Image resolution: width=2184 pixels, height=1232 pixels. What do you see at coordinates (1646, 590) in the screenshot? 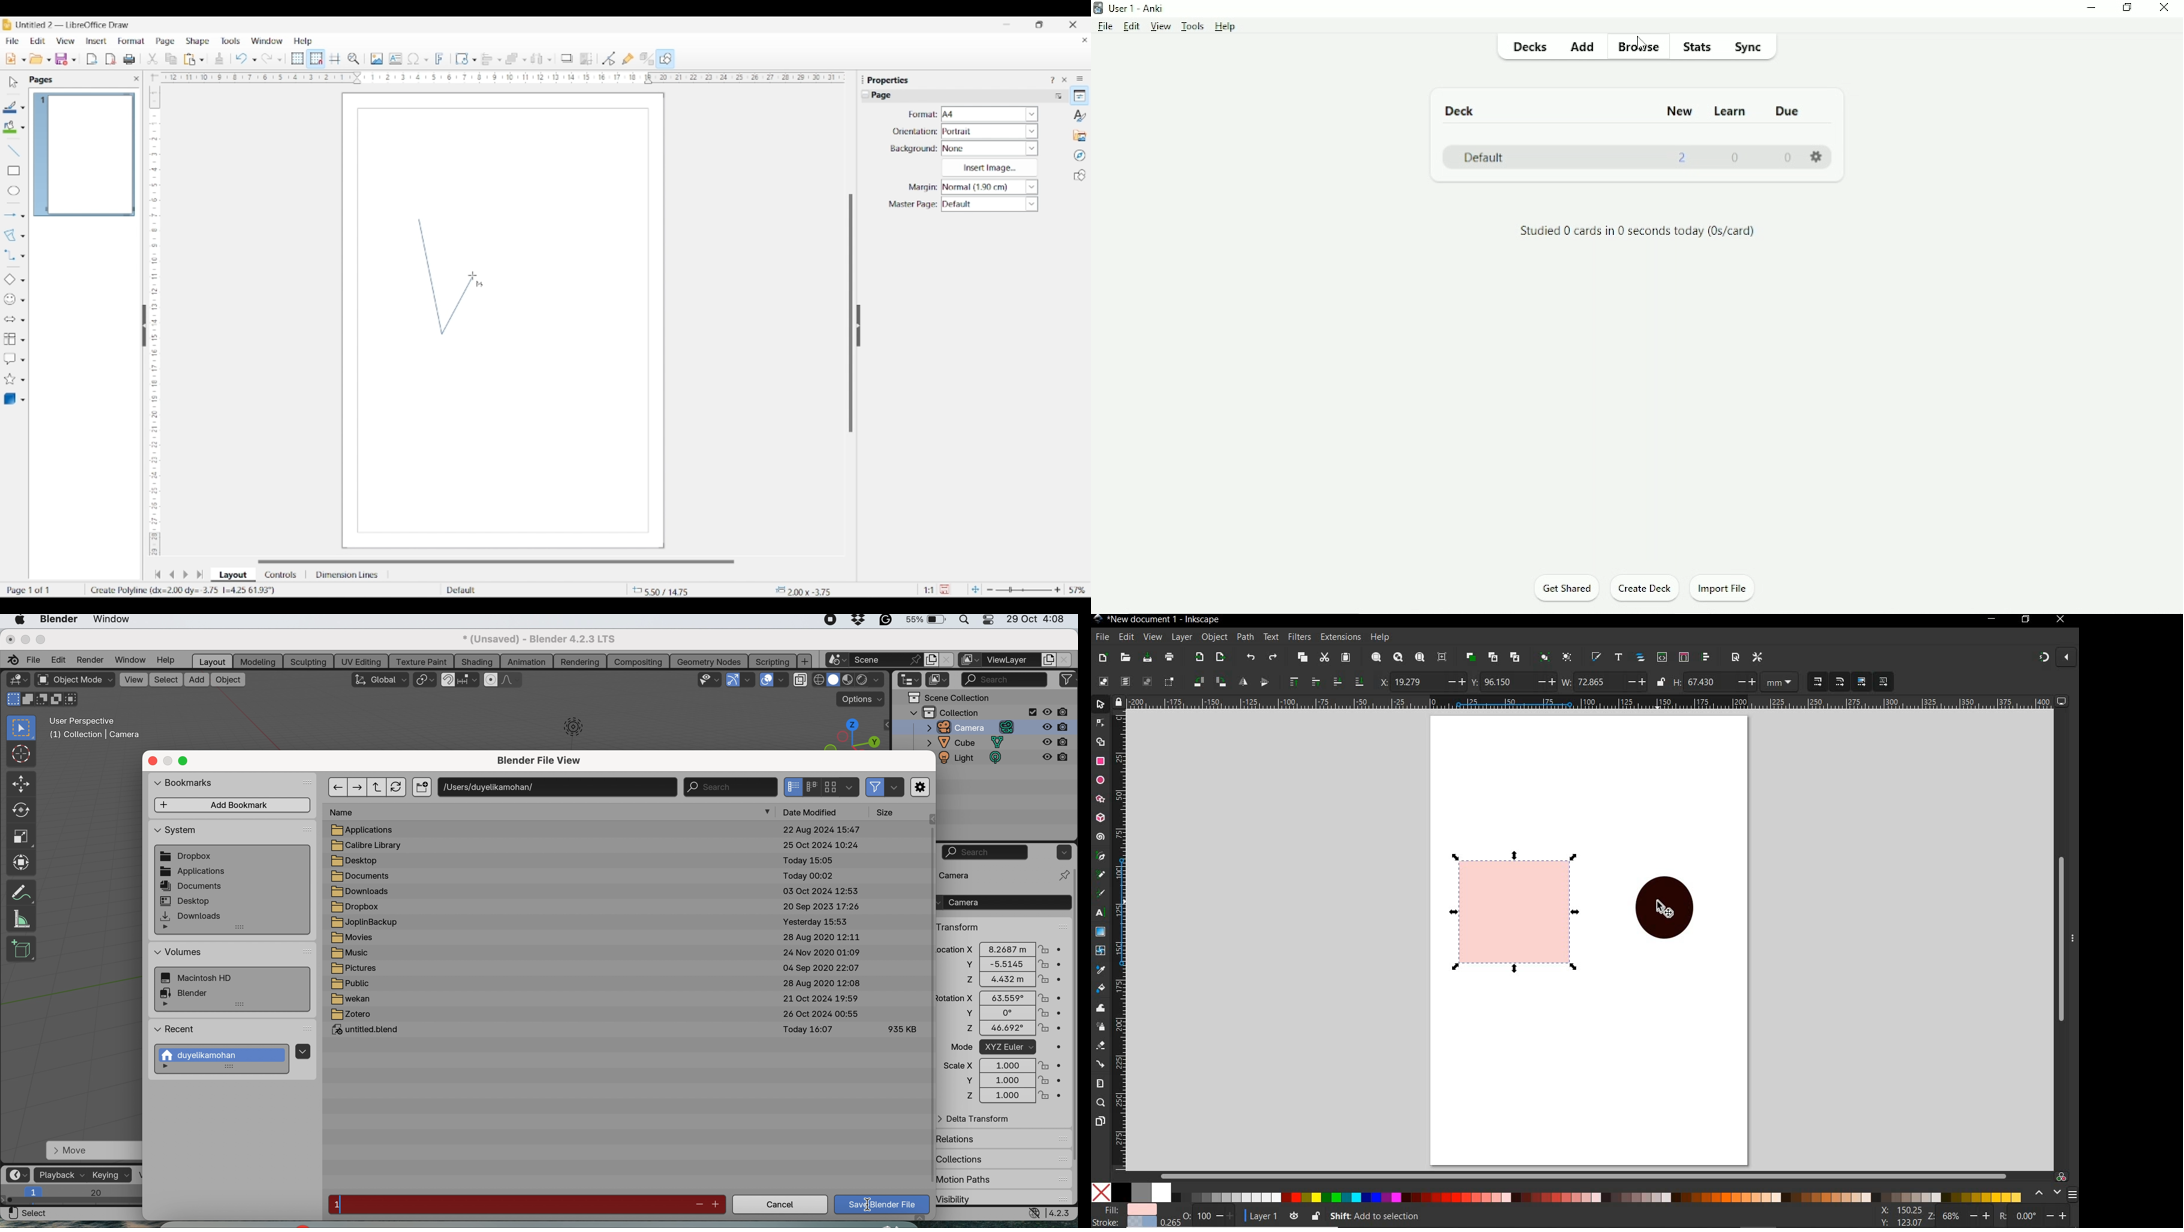
I see `Create Deck` at bounding box center [1646, 590].